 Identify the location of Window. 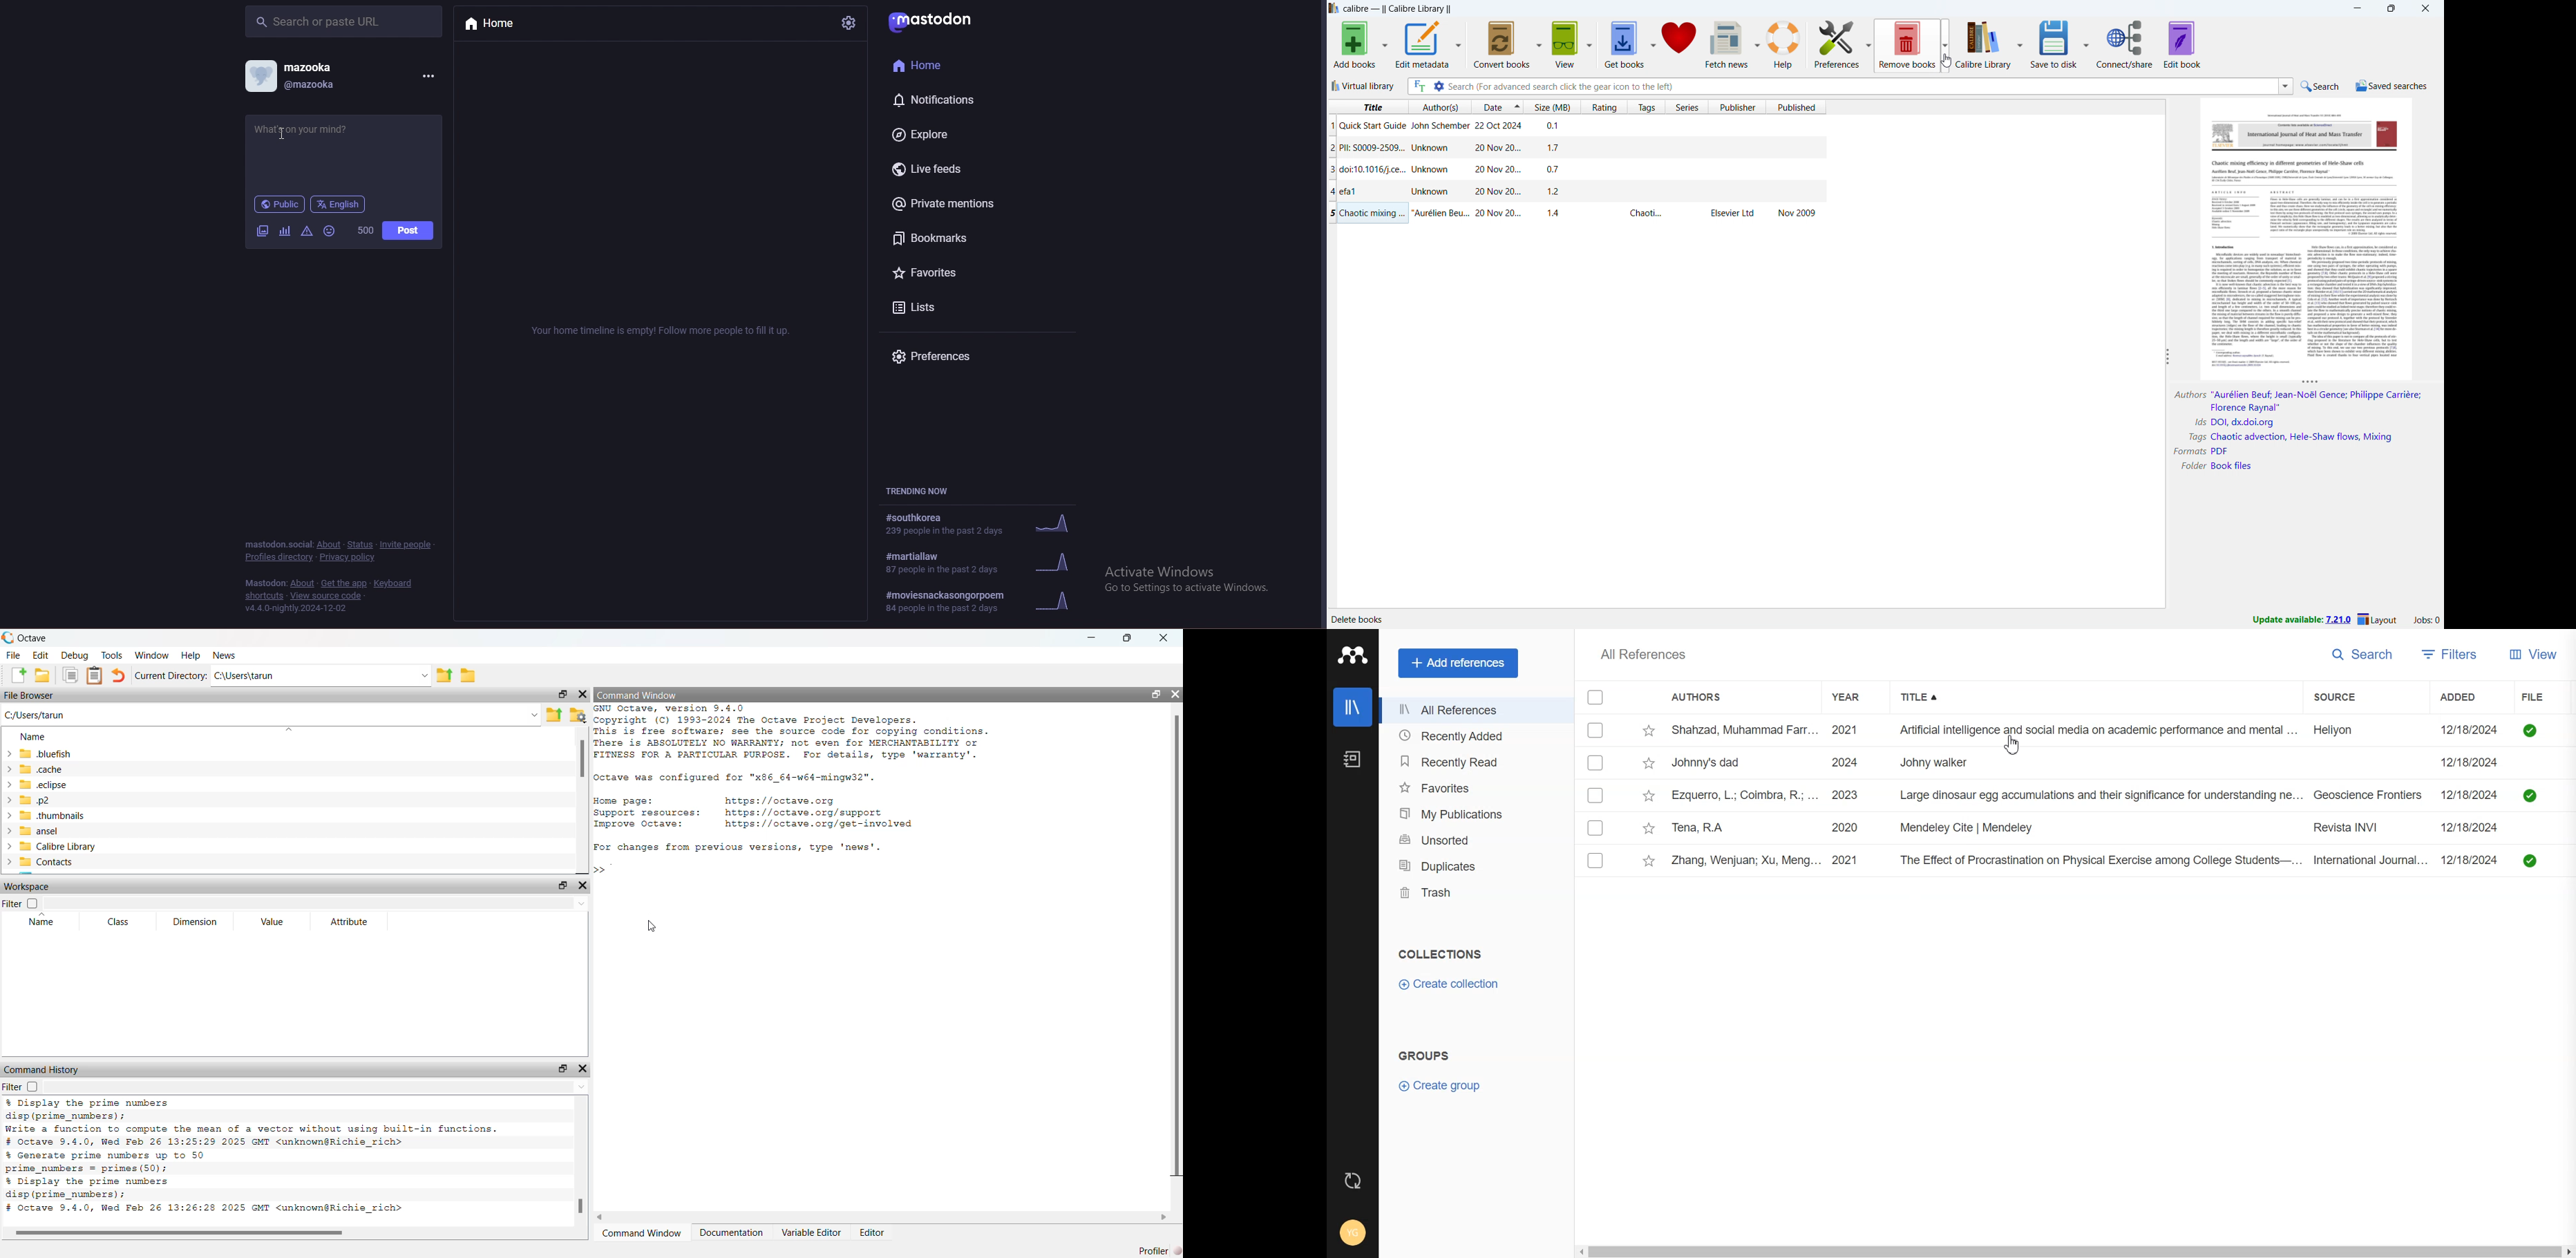
(154, 655).